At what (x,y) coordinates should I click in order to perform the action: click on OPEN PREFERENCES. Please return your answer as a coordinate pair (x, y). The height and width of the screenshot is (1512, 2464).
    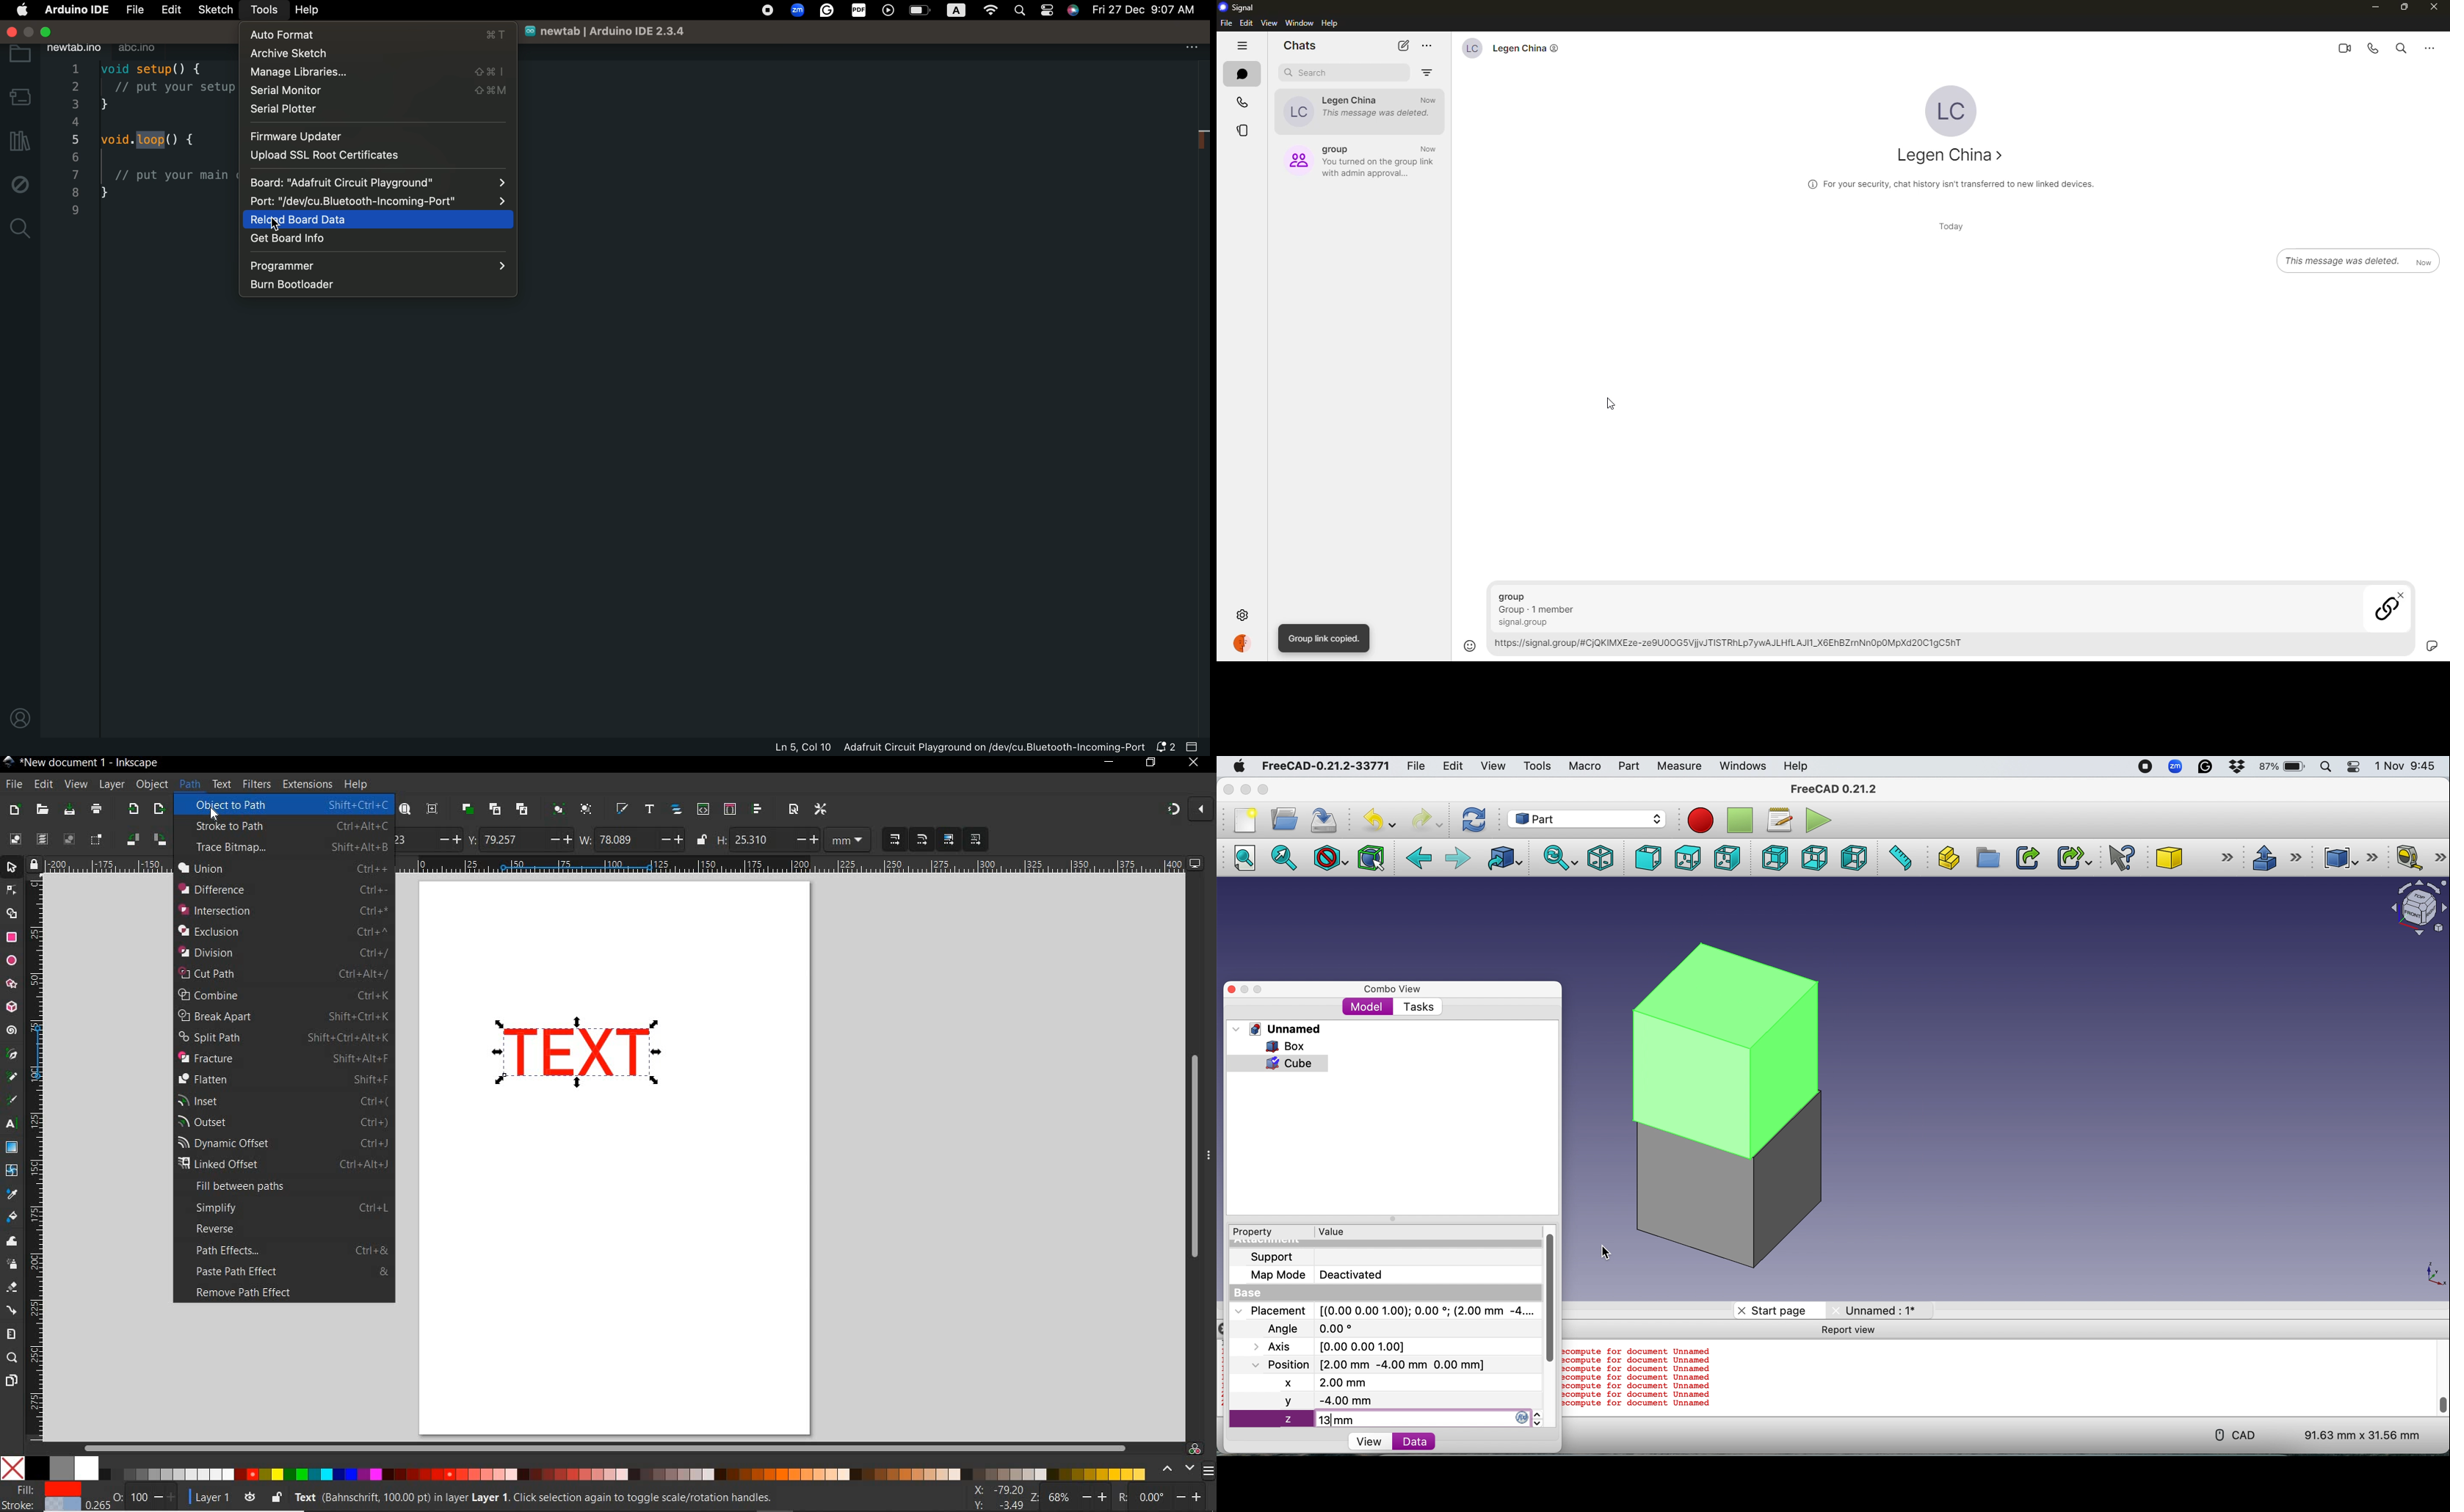
    Looking at the image, I should click on (822, 809).